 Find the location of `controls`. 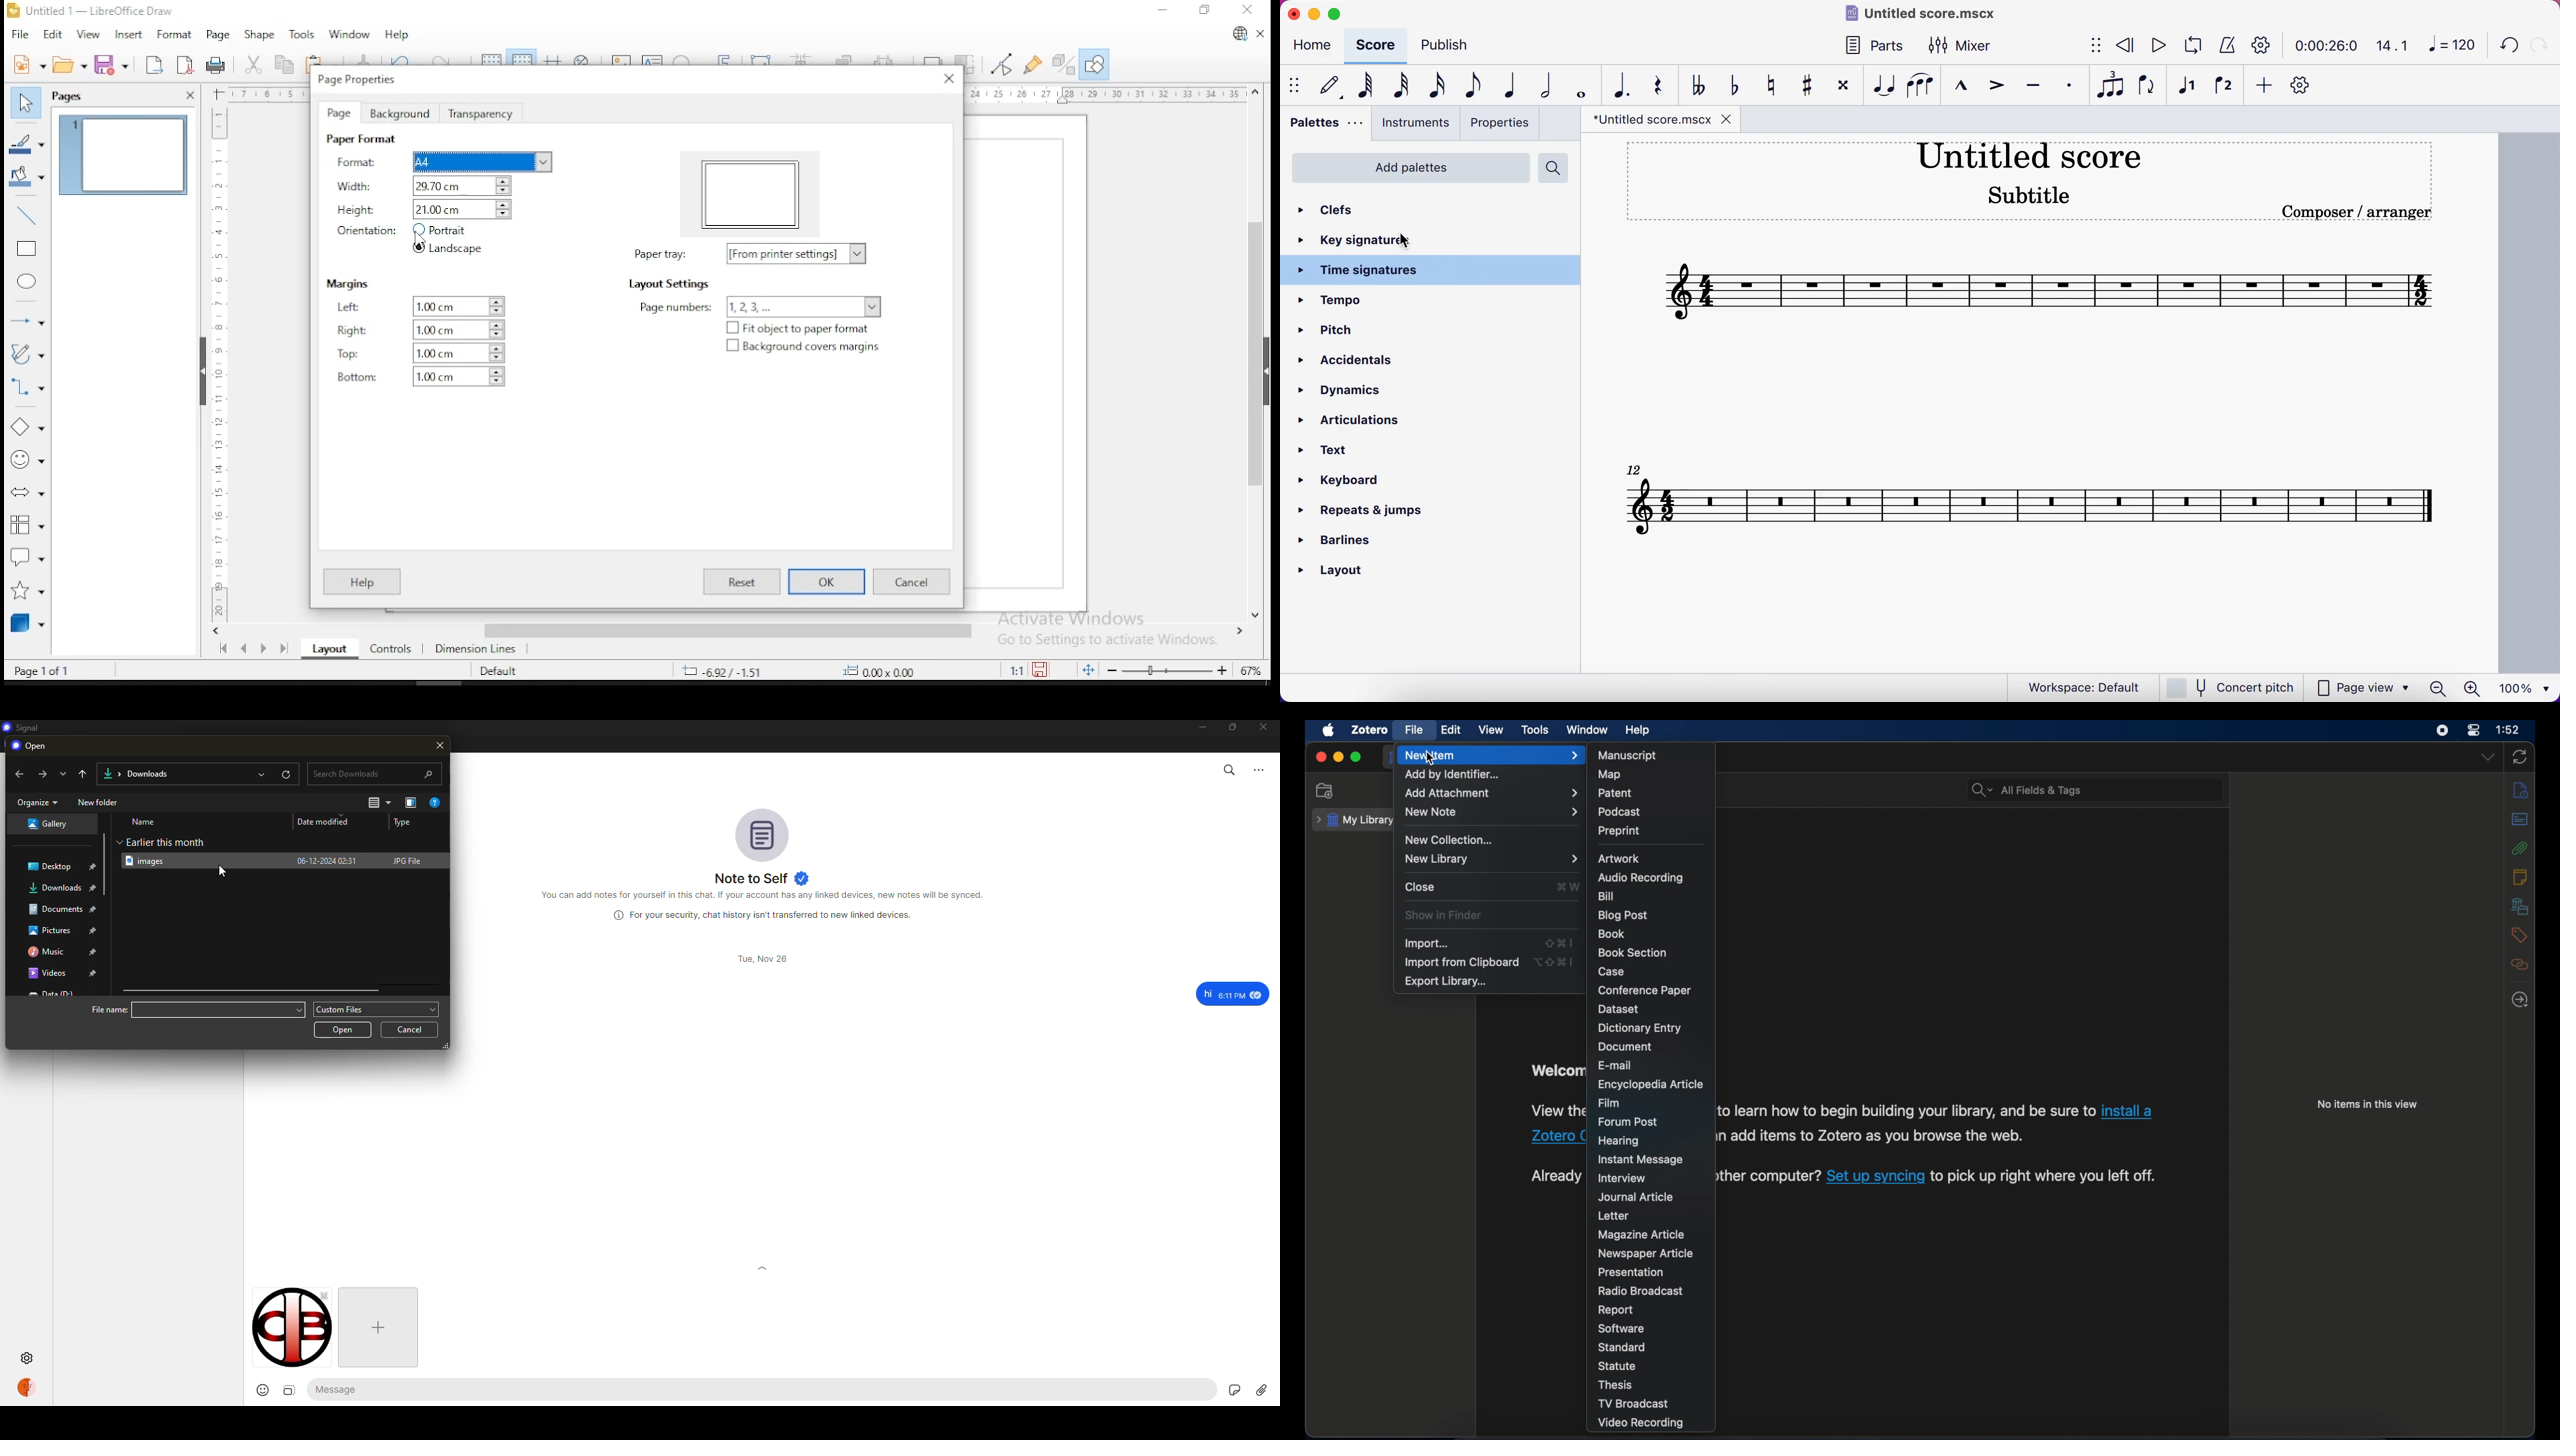

controls is located at coordinates (389, 650).